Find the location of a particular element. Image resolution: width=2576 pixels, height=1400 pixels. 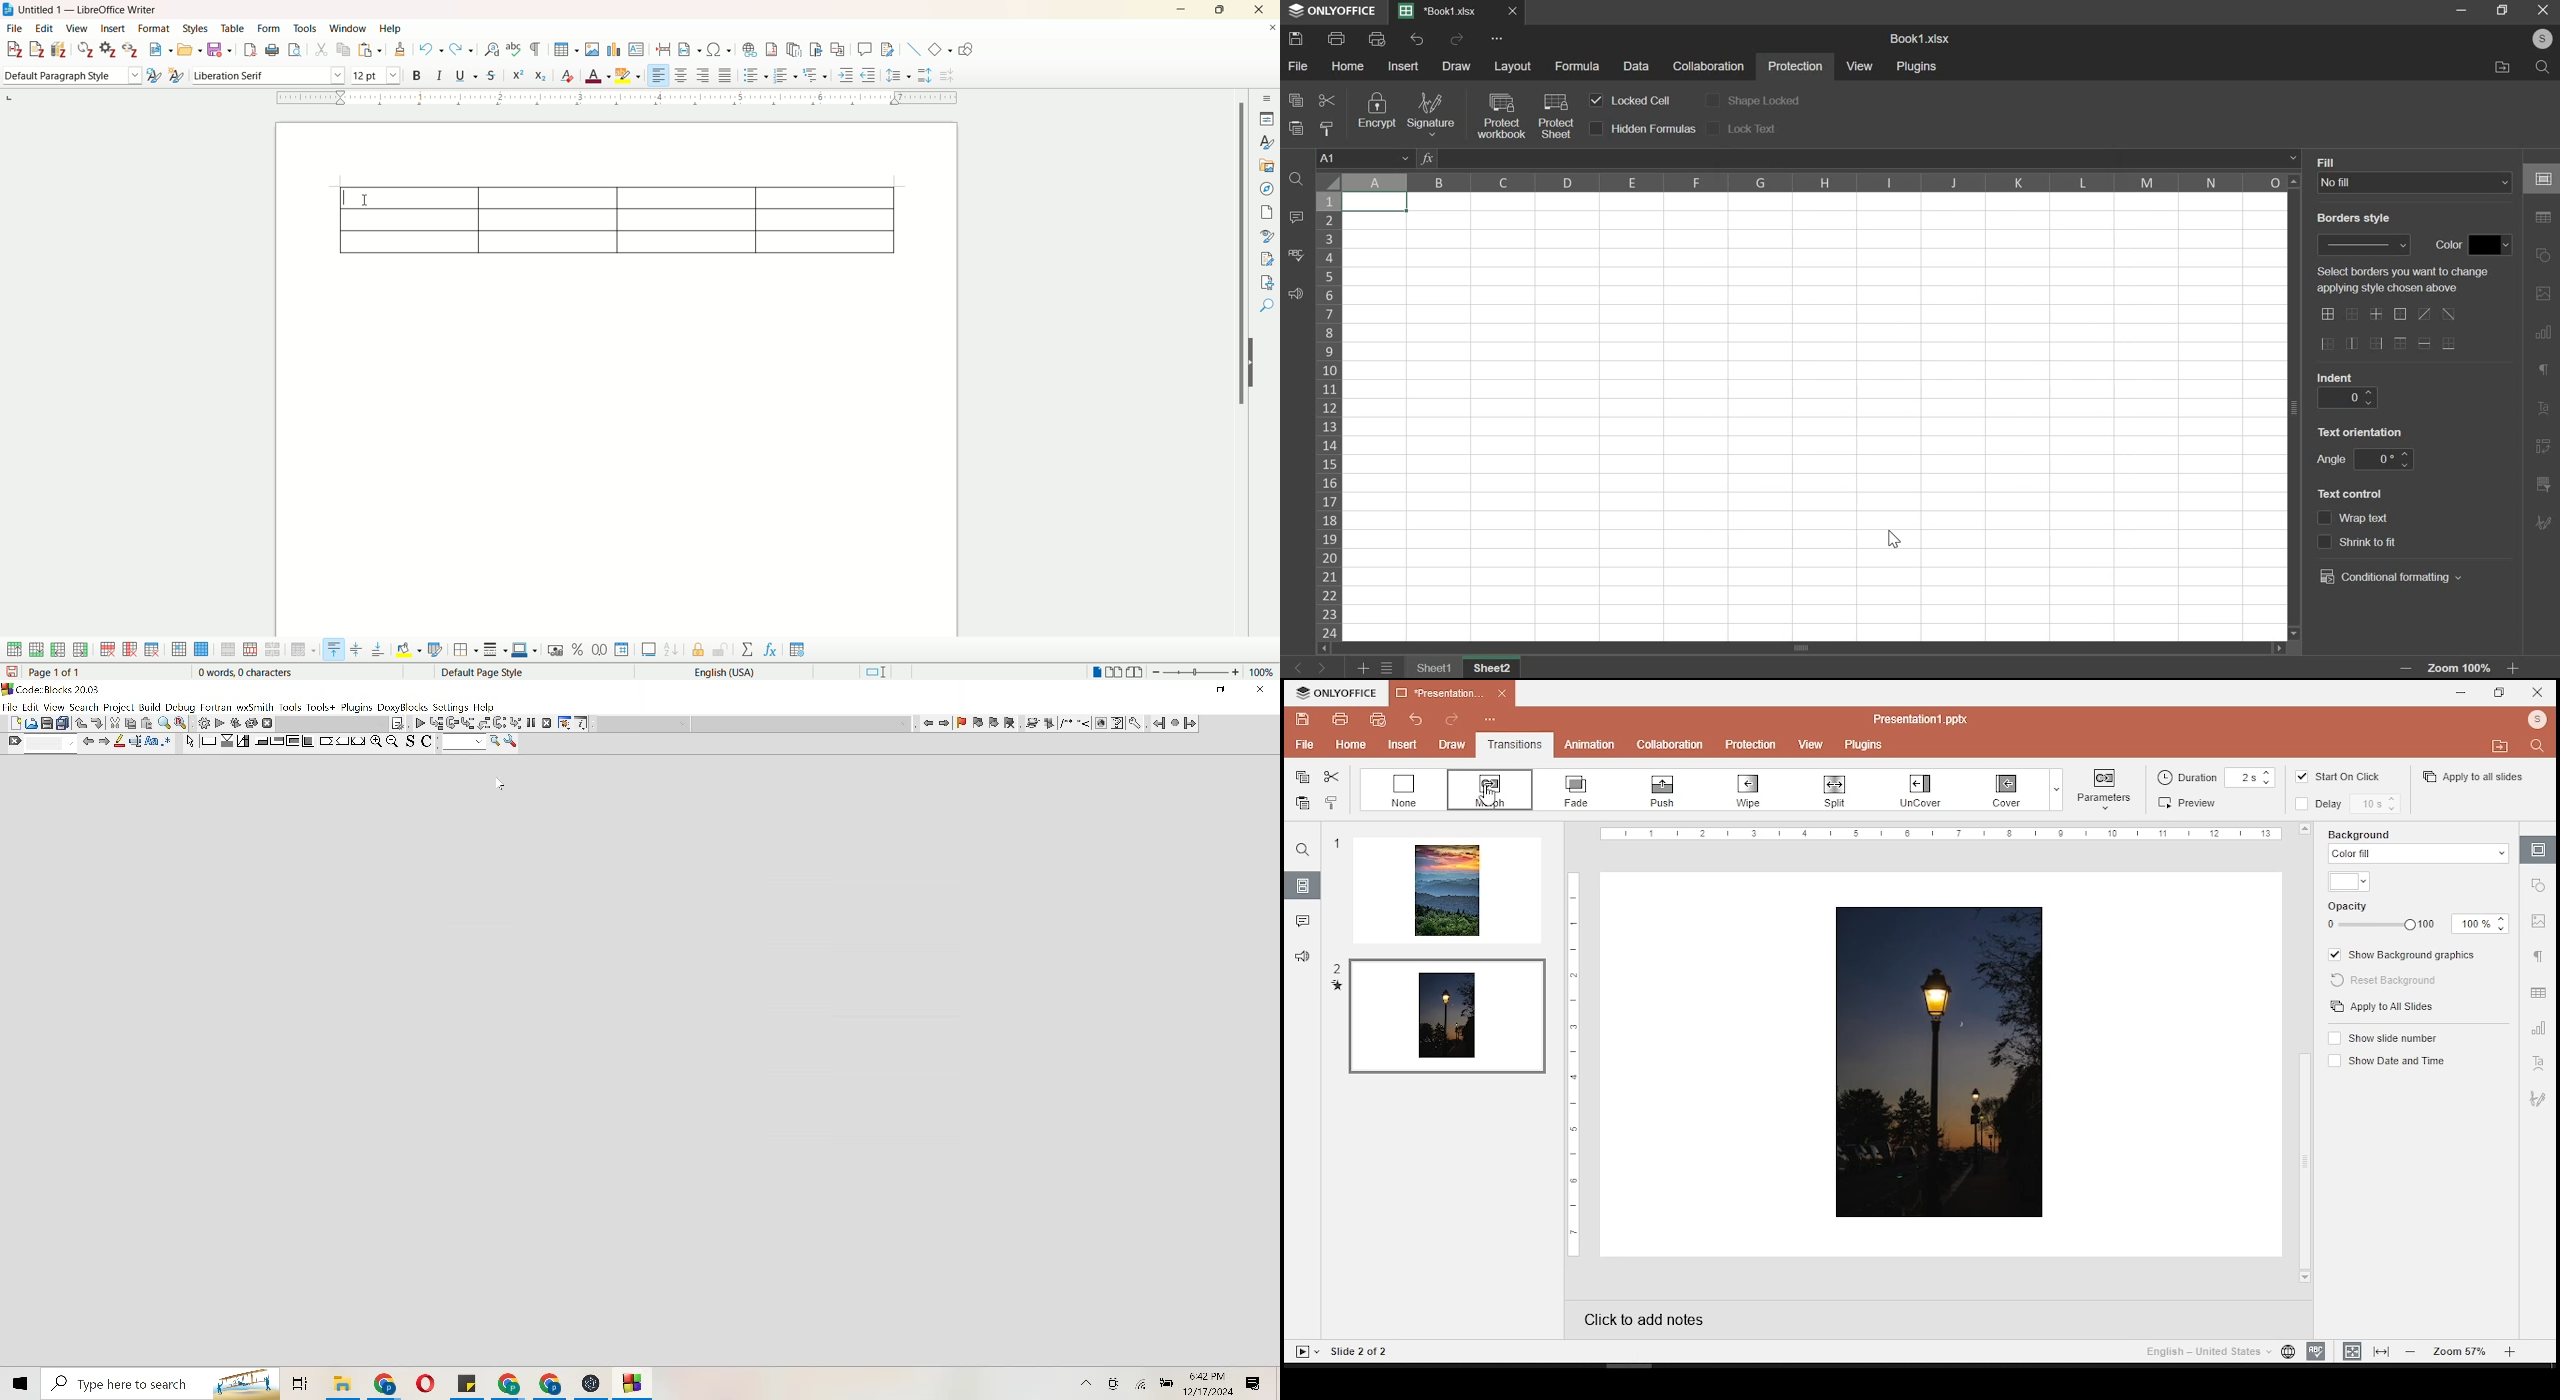

transitions is located at coordinates (1512, 744).